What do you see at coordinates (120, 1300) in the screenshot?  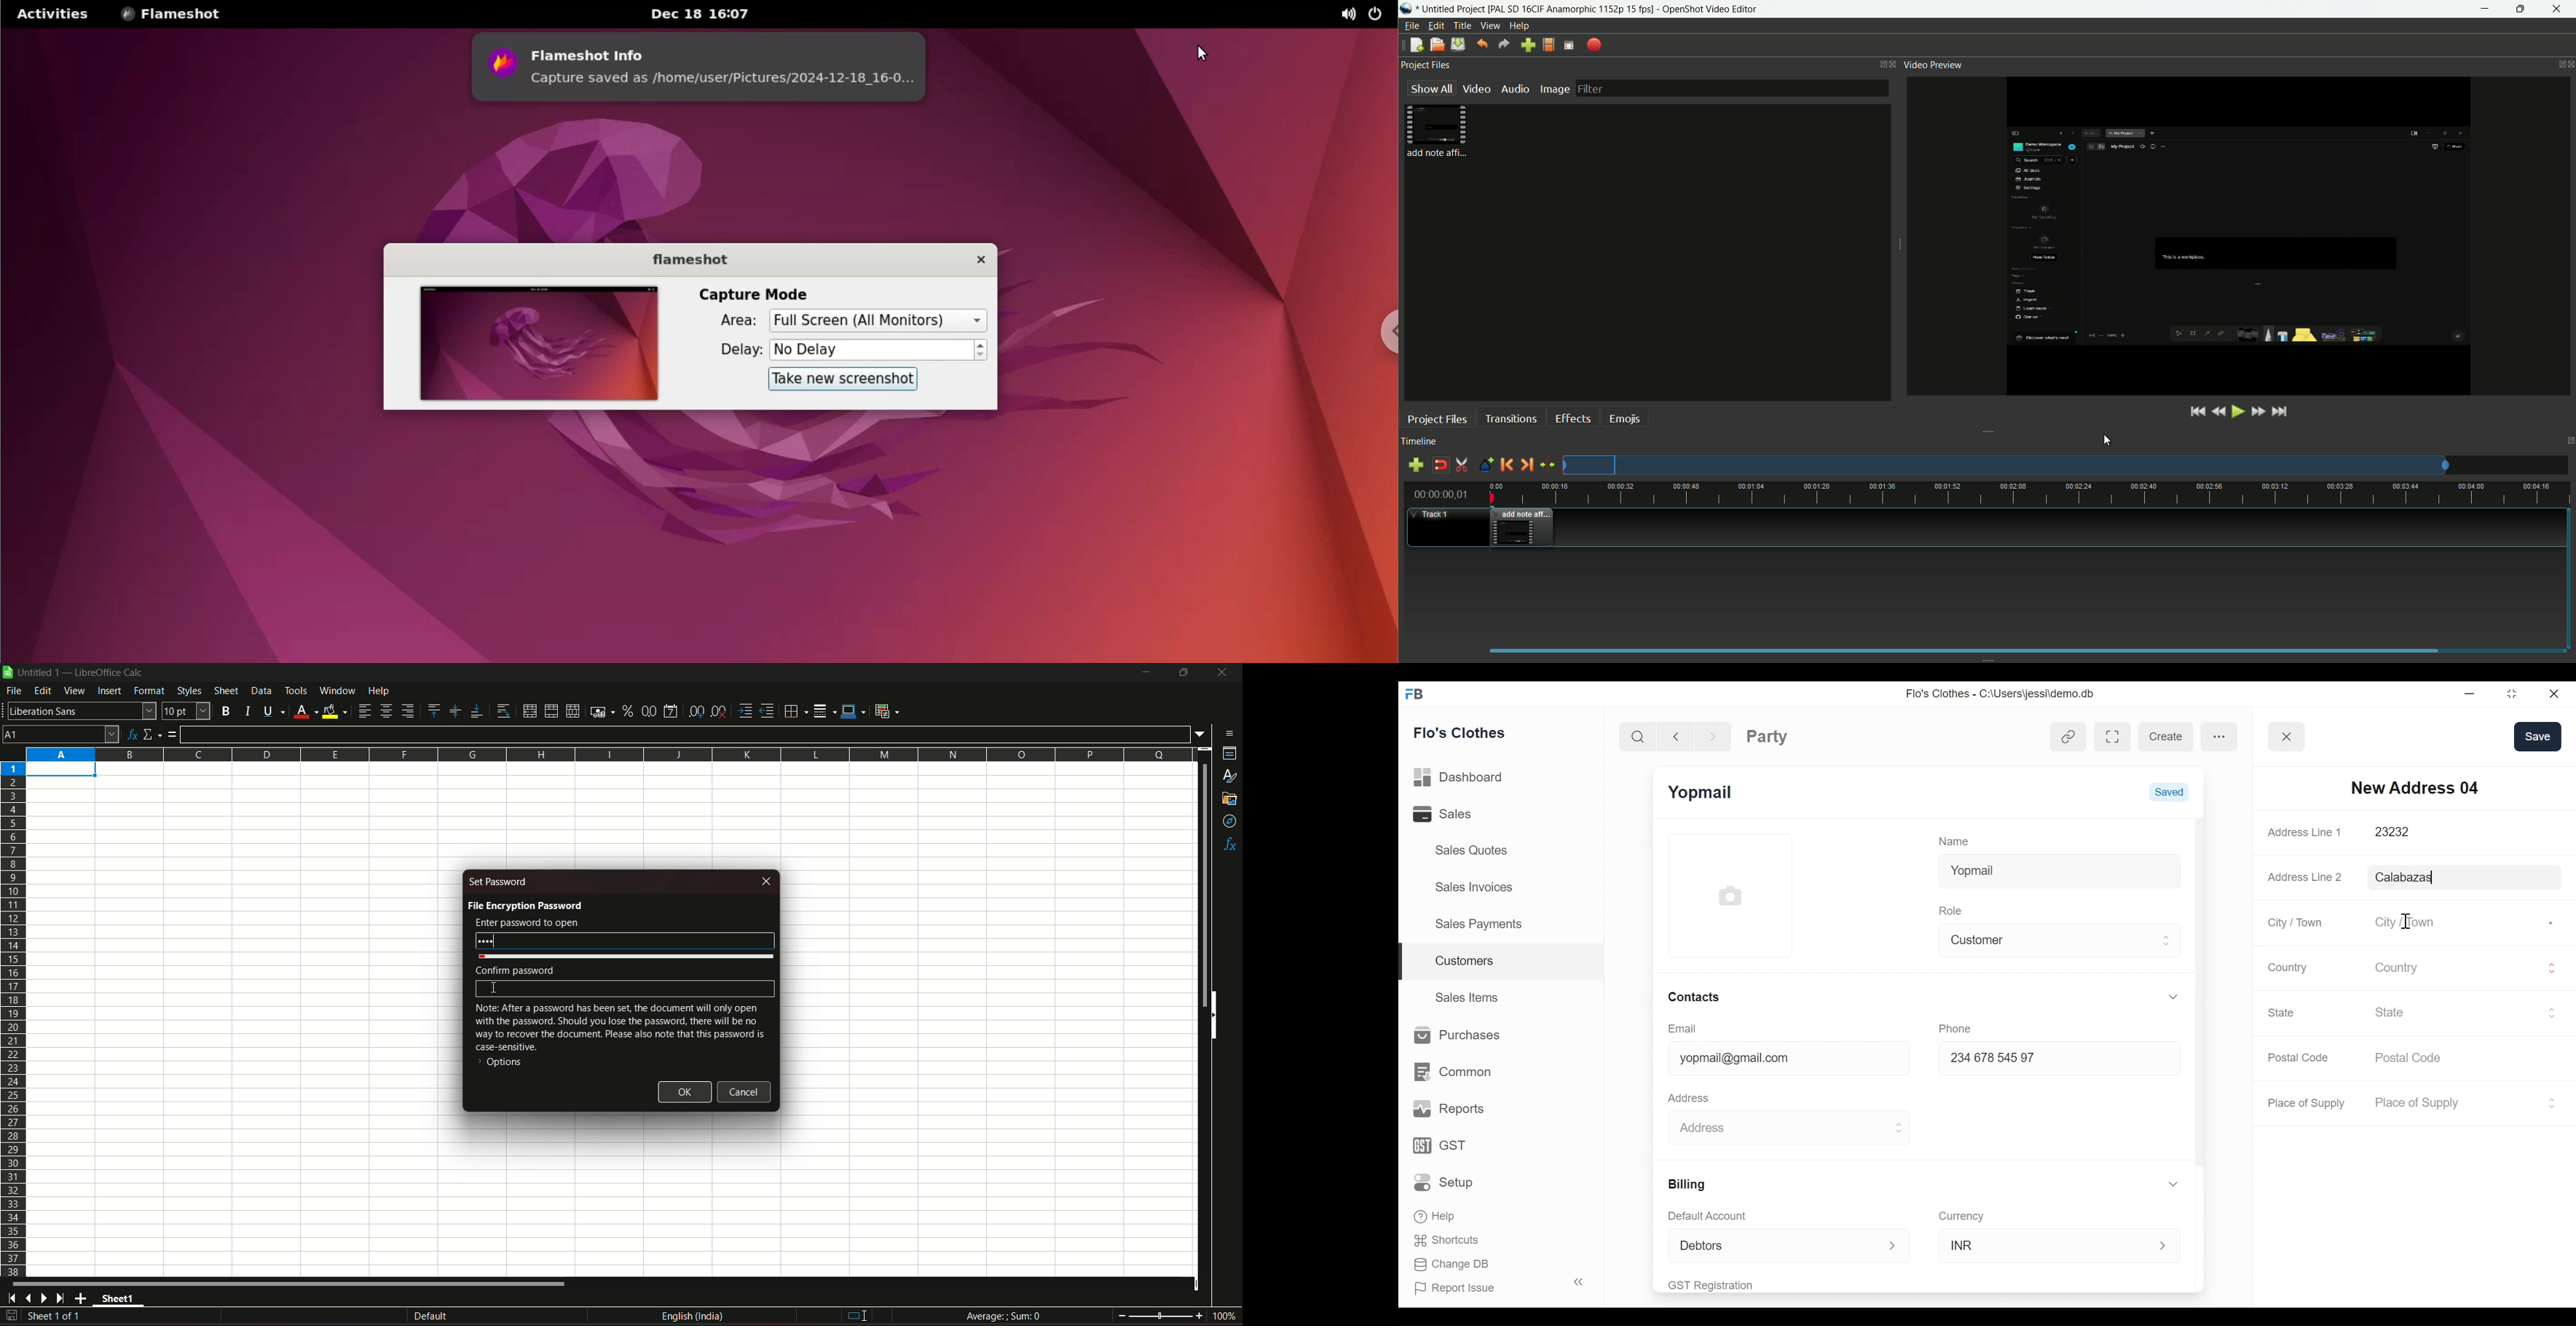 I see `sheet name` at bounding box center [120, 1300].